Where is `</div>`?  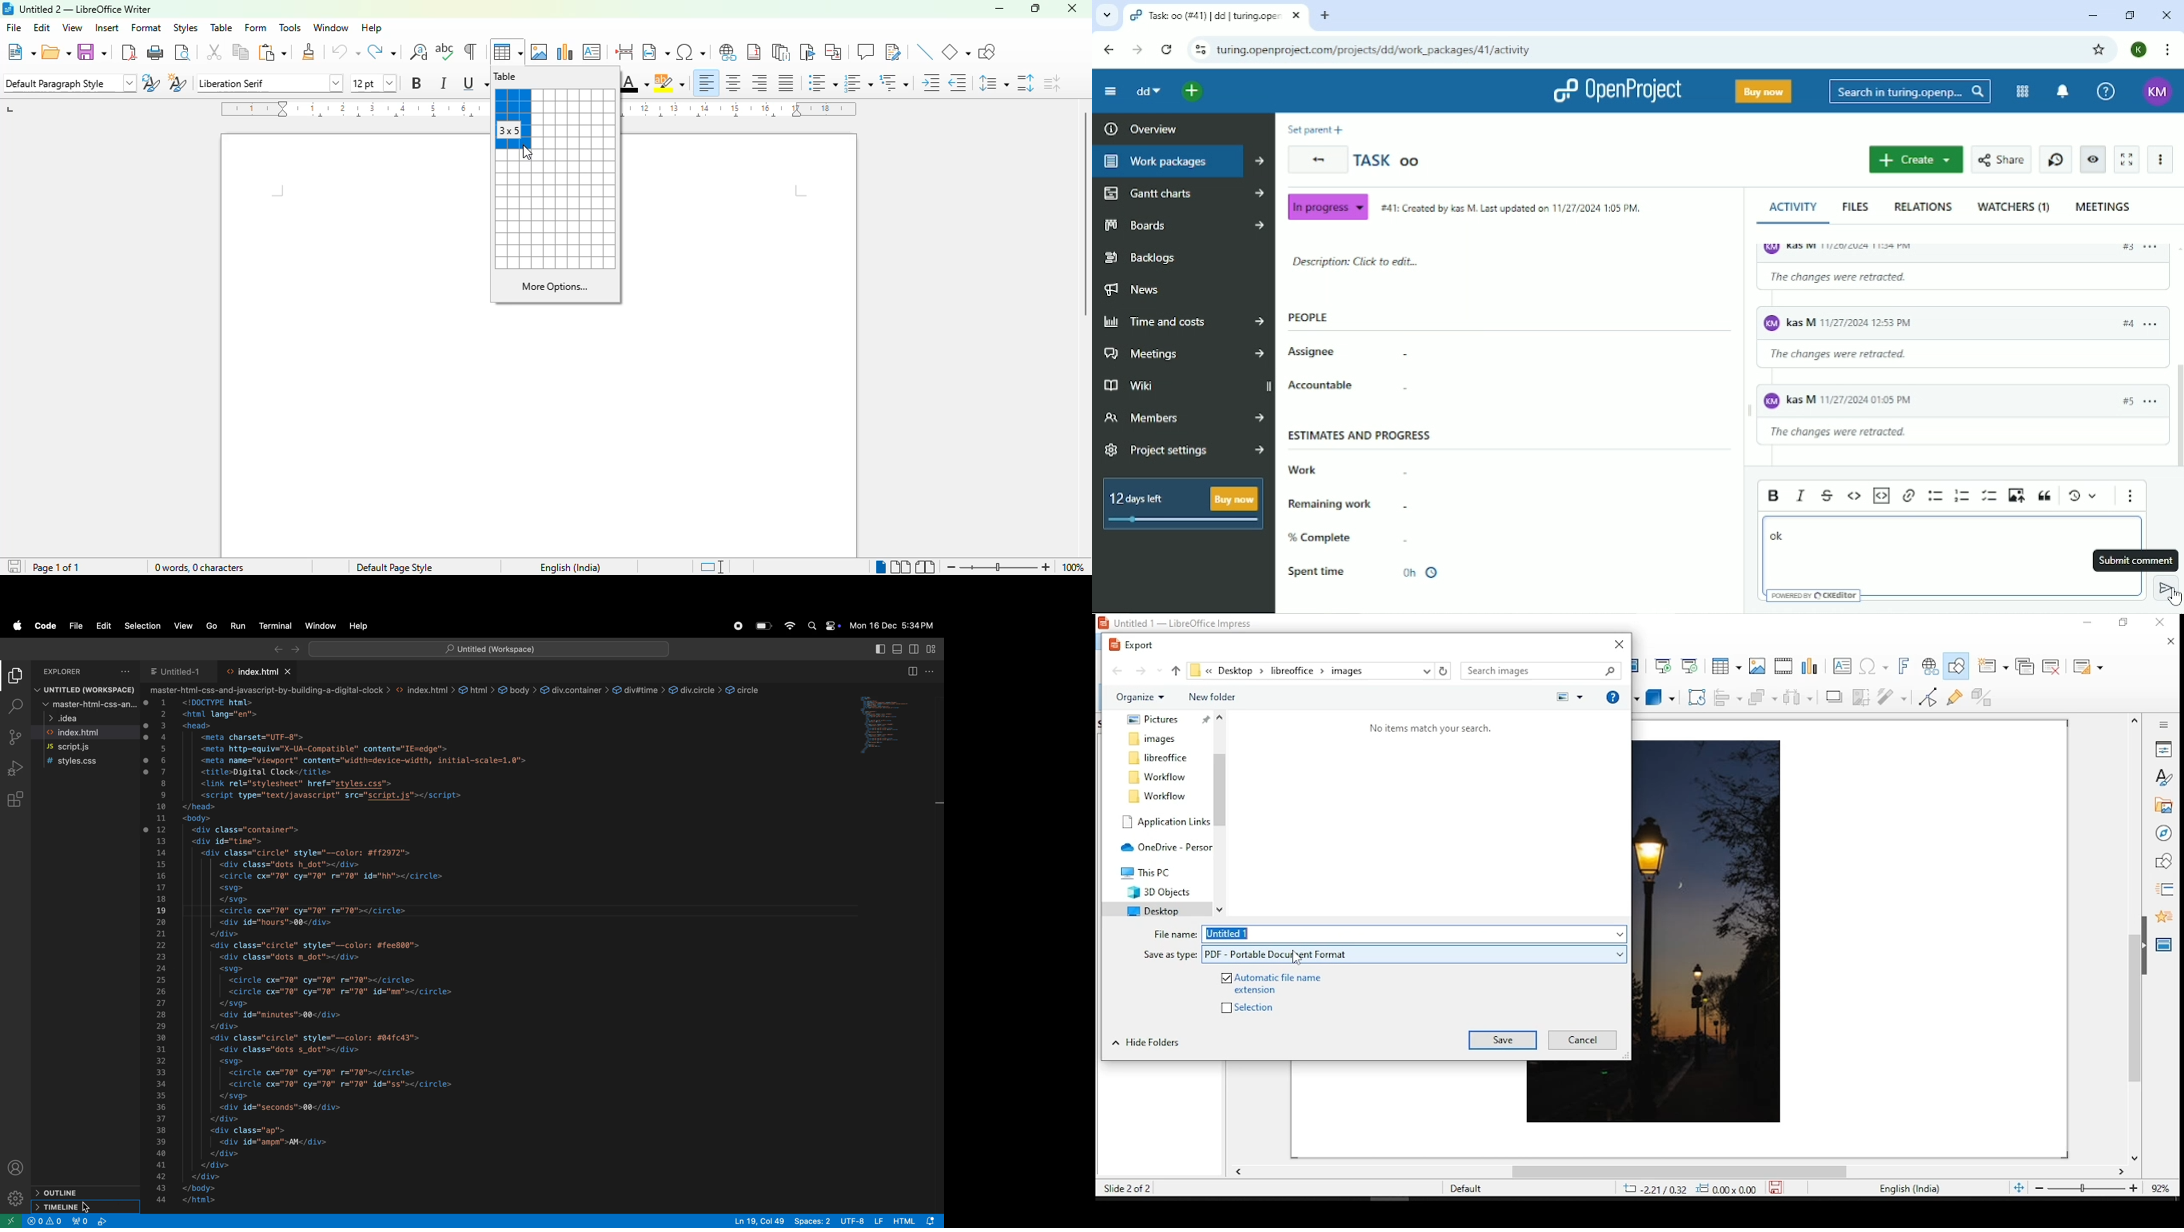 </div> is located at coordinates (214, 1176).